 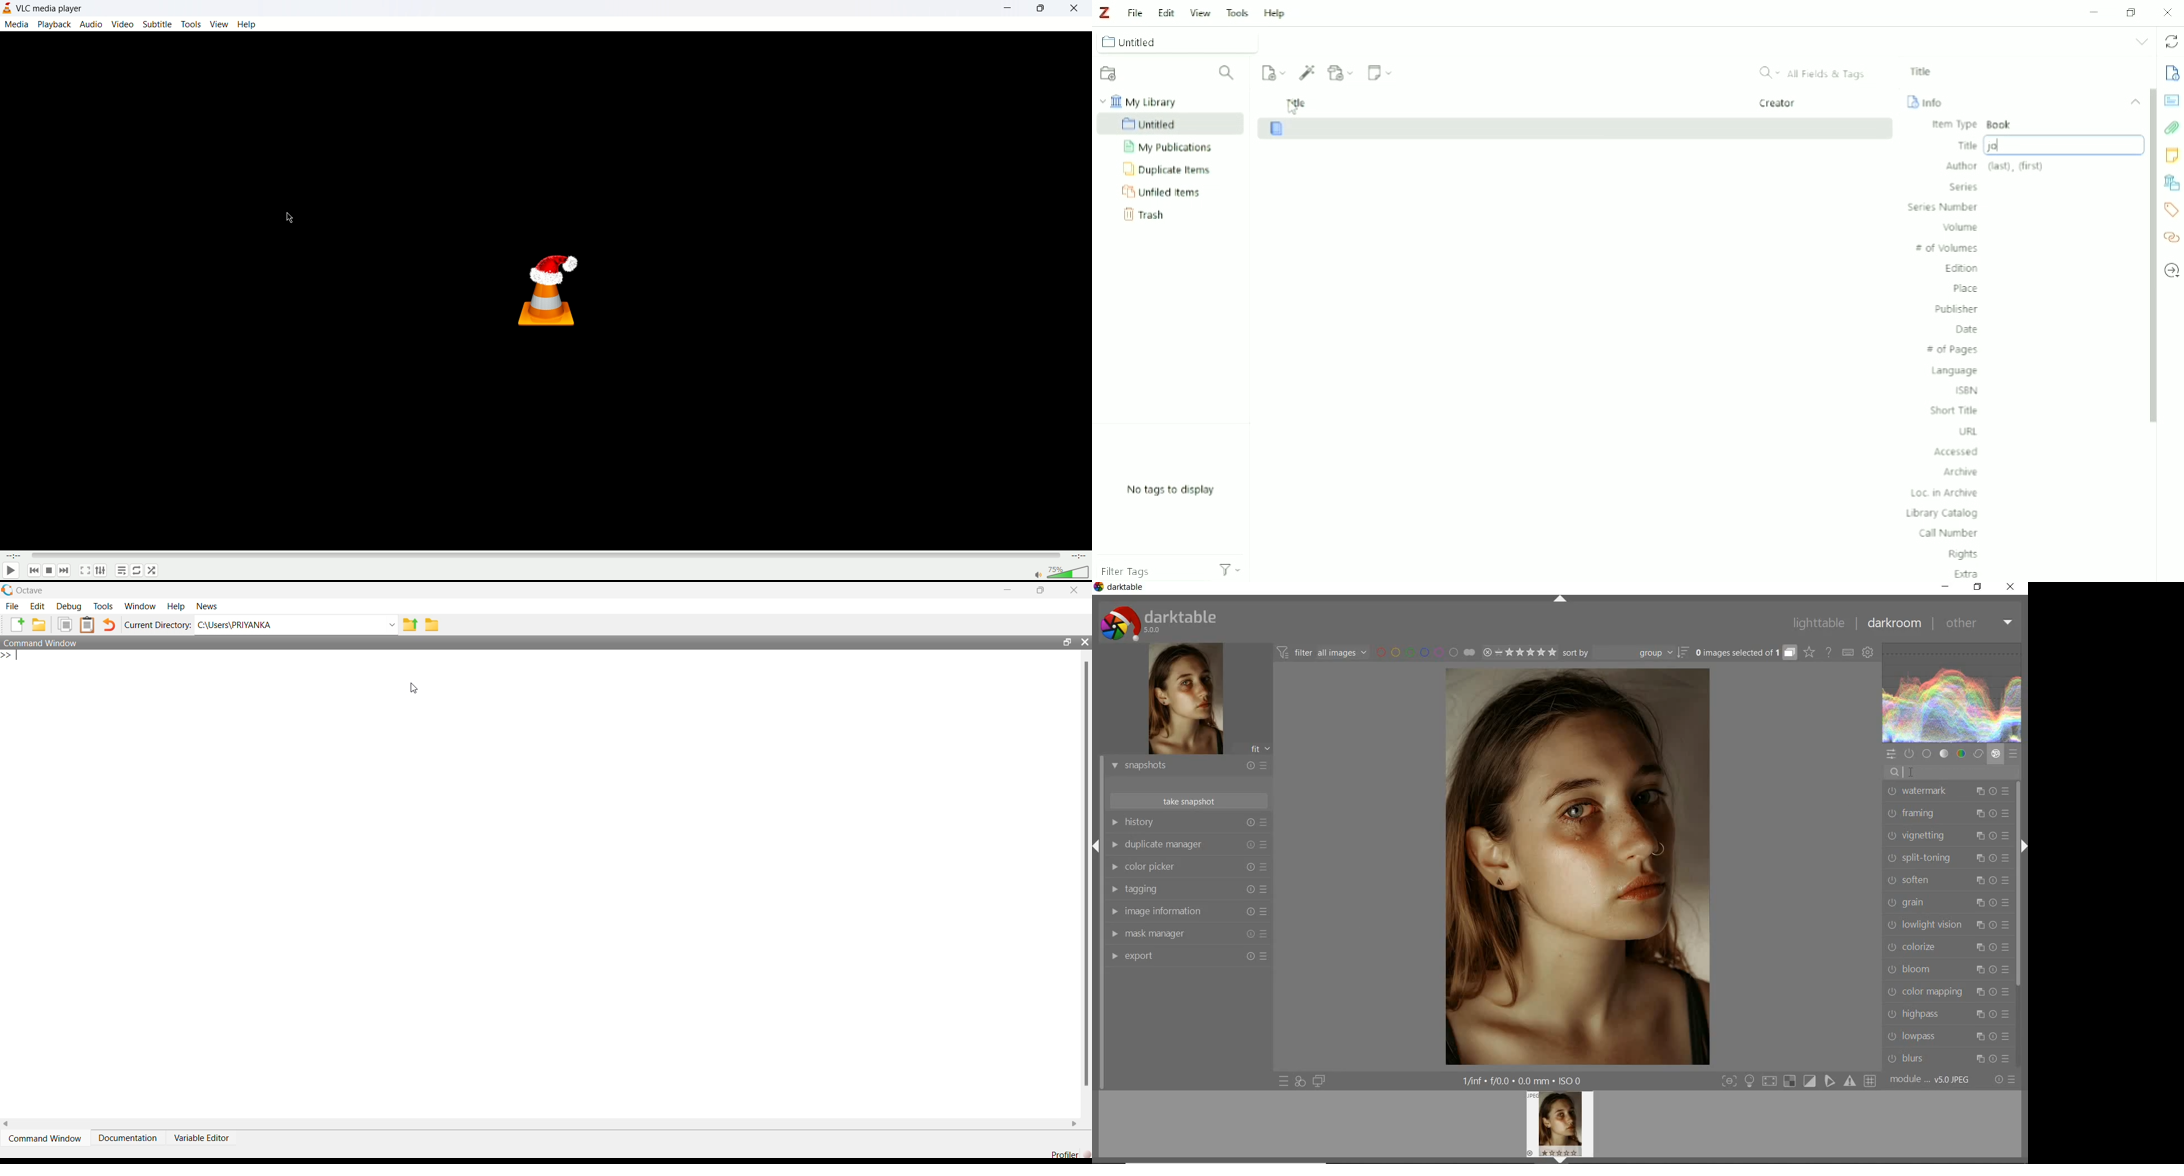 I want to click on filter images based on their modules, so click(x=1322, y=652).